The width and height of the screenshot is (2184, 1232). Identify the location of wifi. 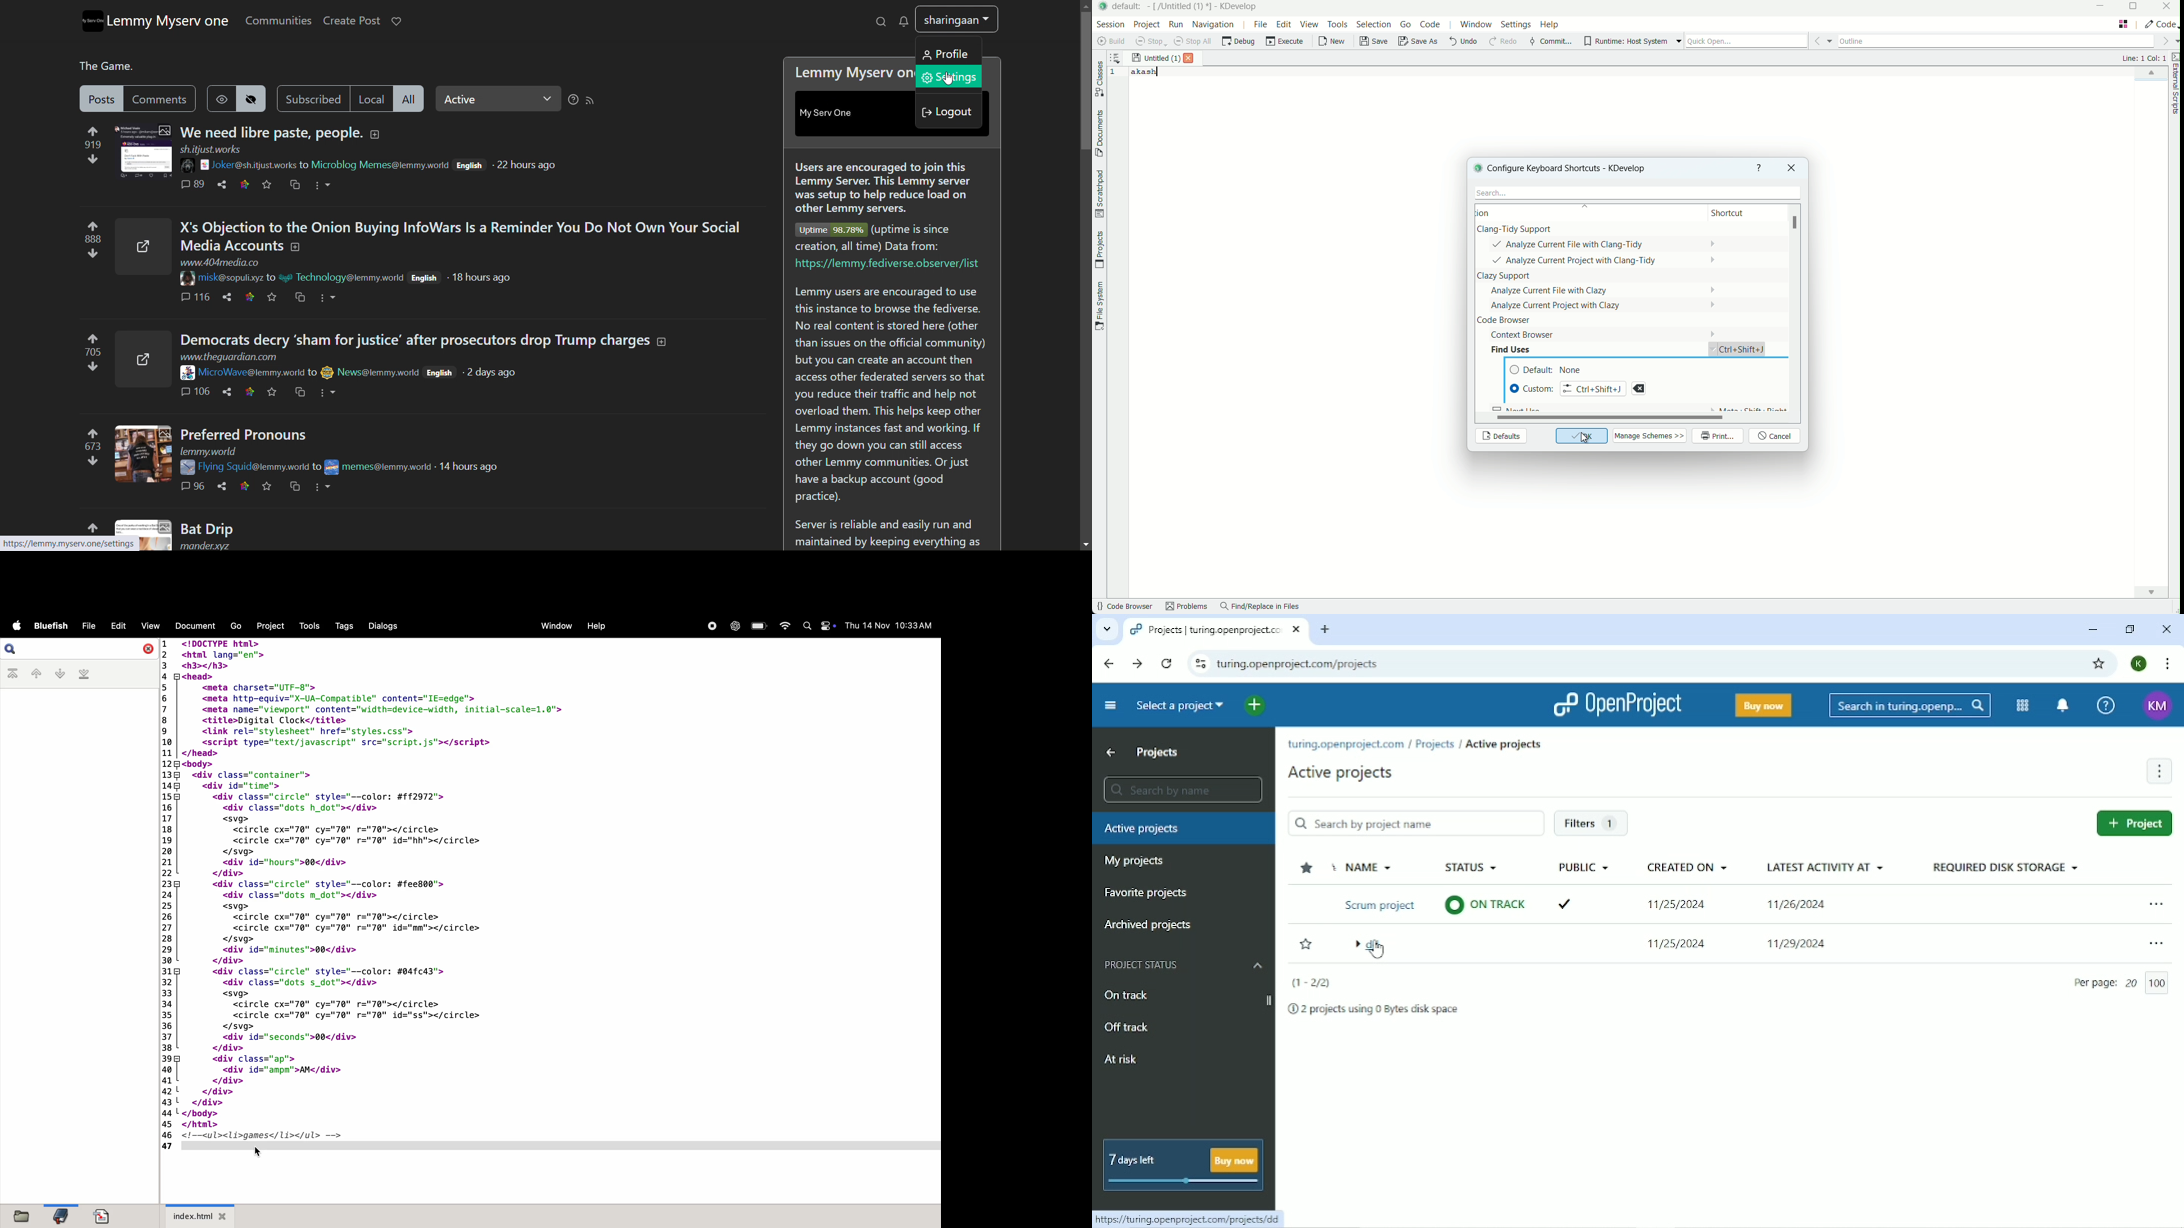
(784, 625).